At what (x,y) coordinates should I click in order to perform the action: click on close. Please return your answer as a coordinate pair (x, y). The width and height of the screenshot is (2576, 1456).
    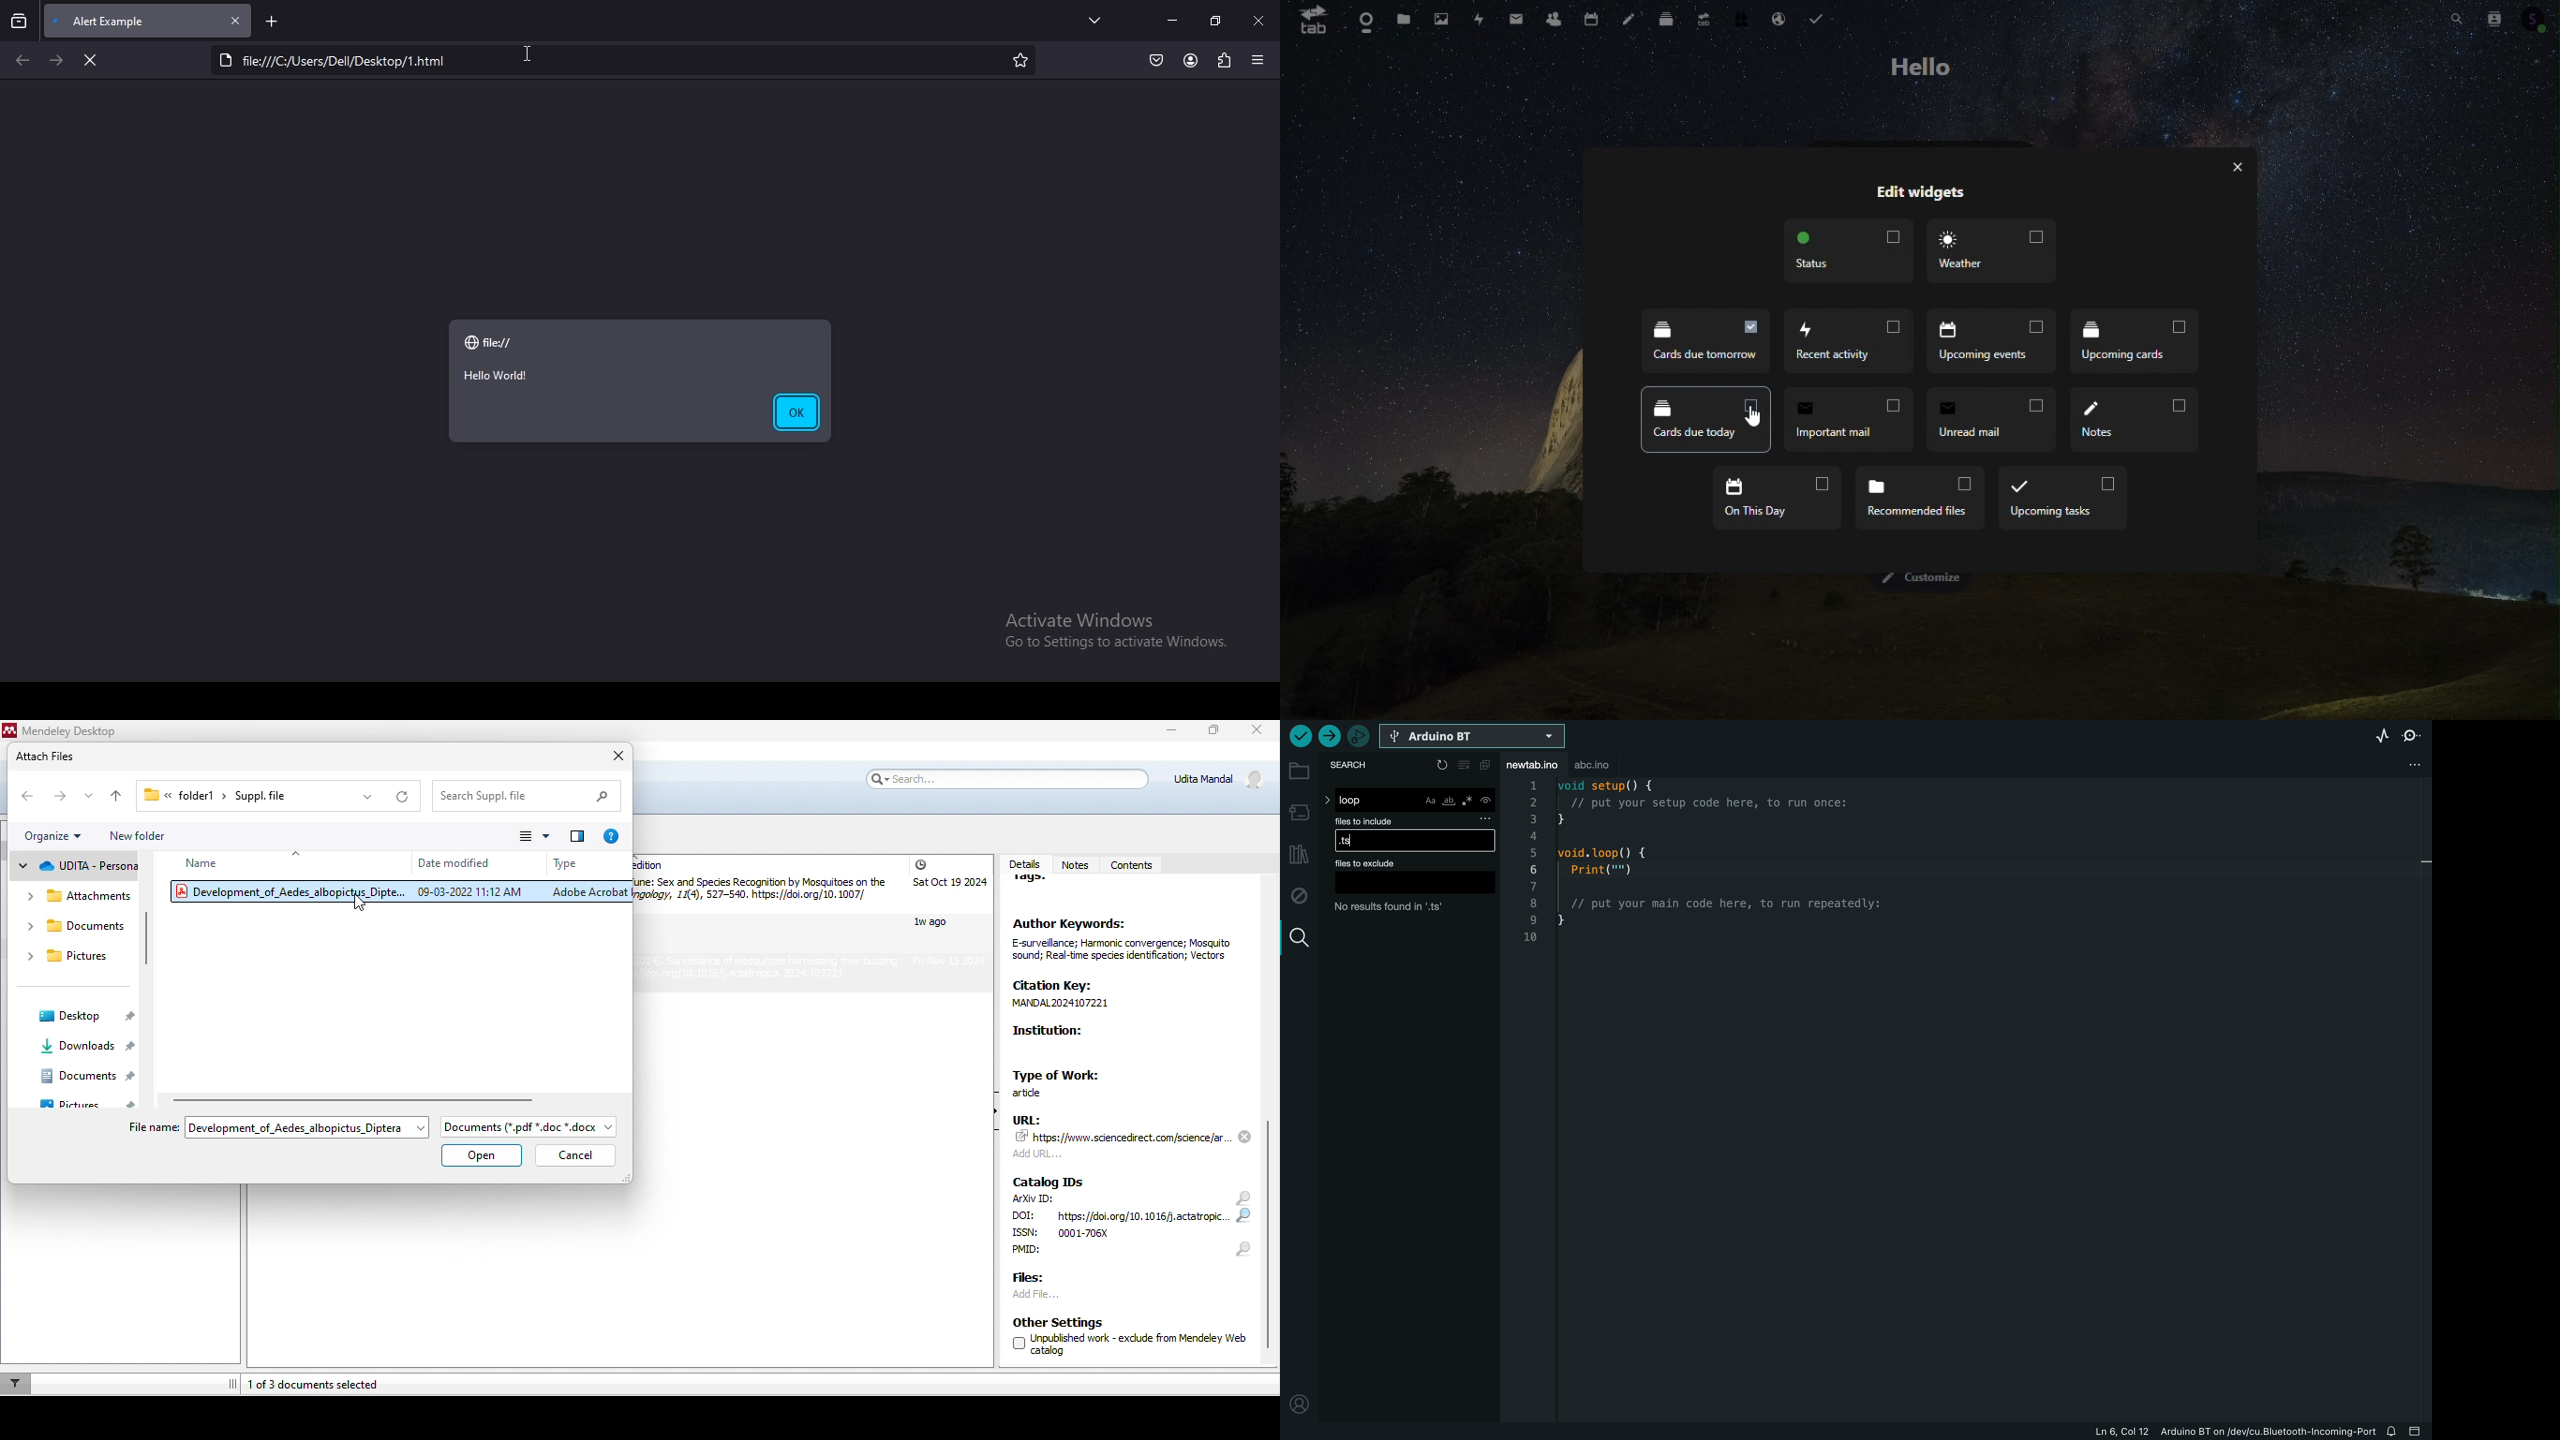
    Looking at the image, I should click on (614, 756).